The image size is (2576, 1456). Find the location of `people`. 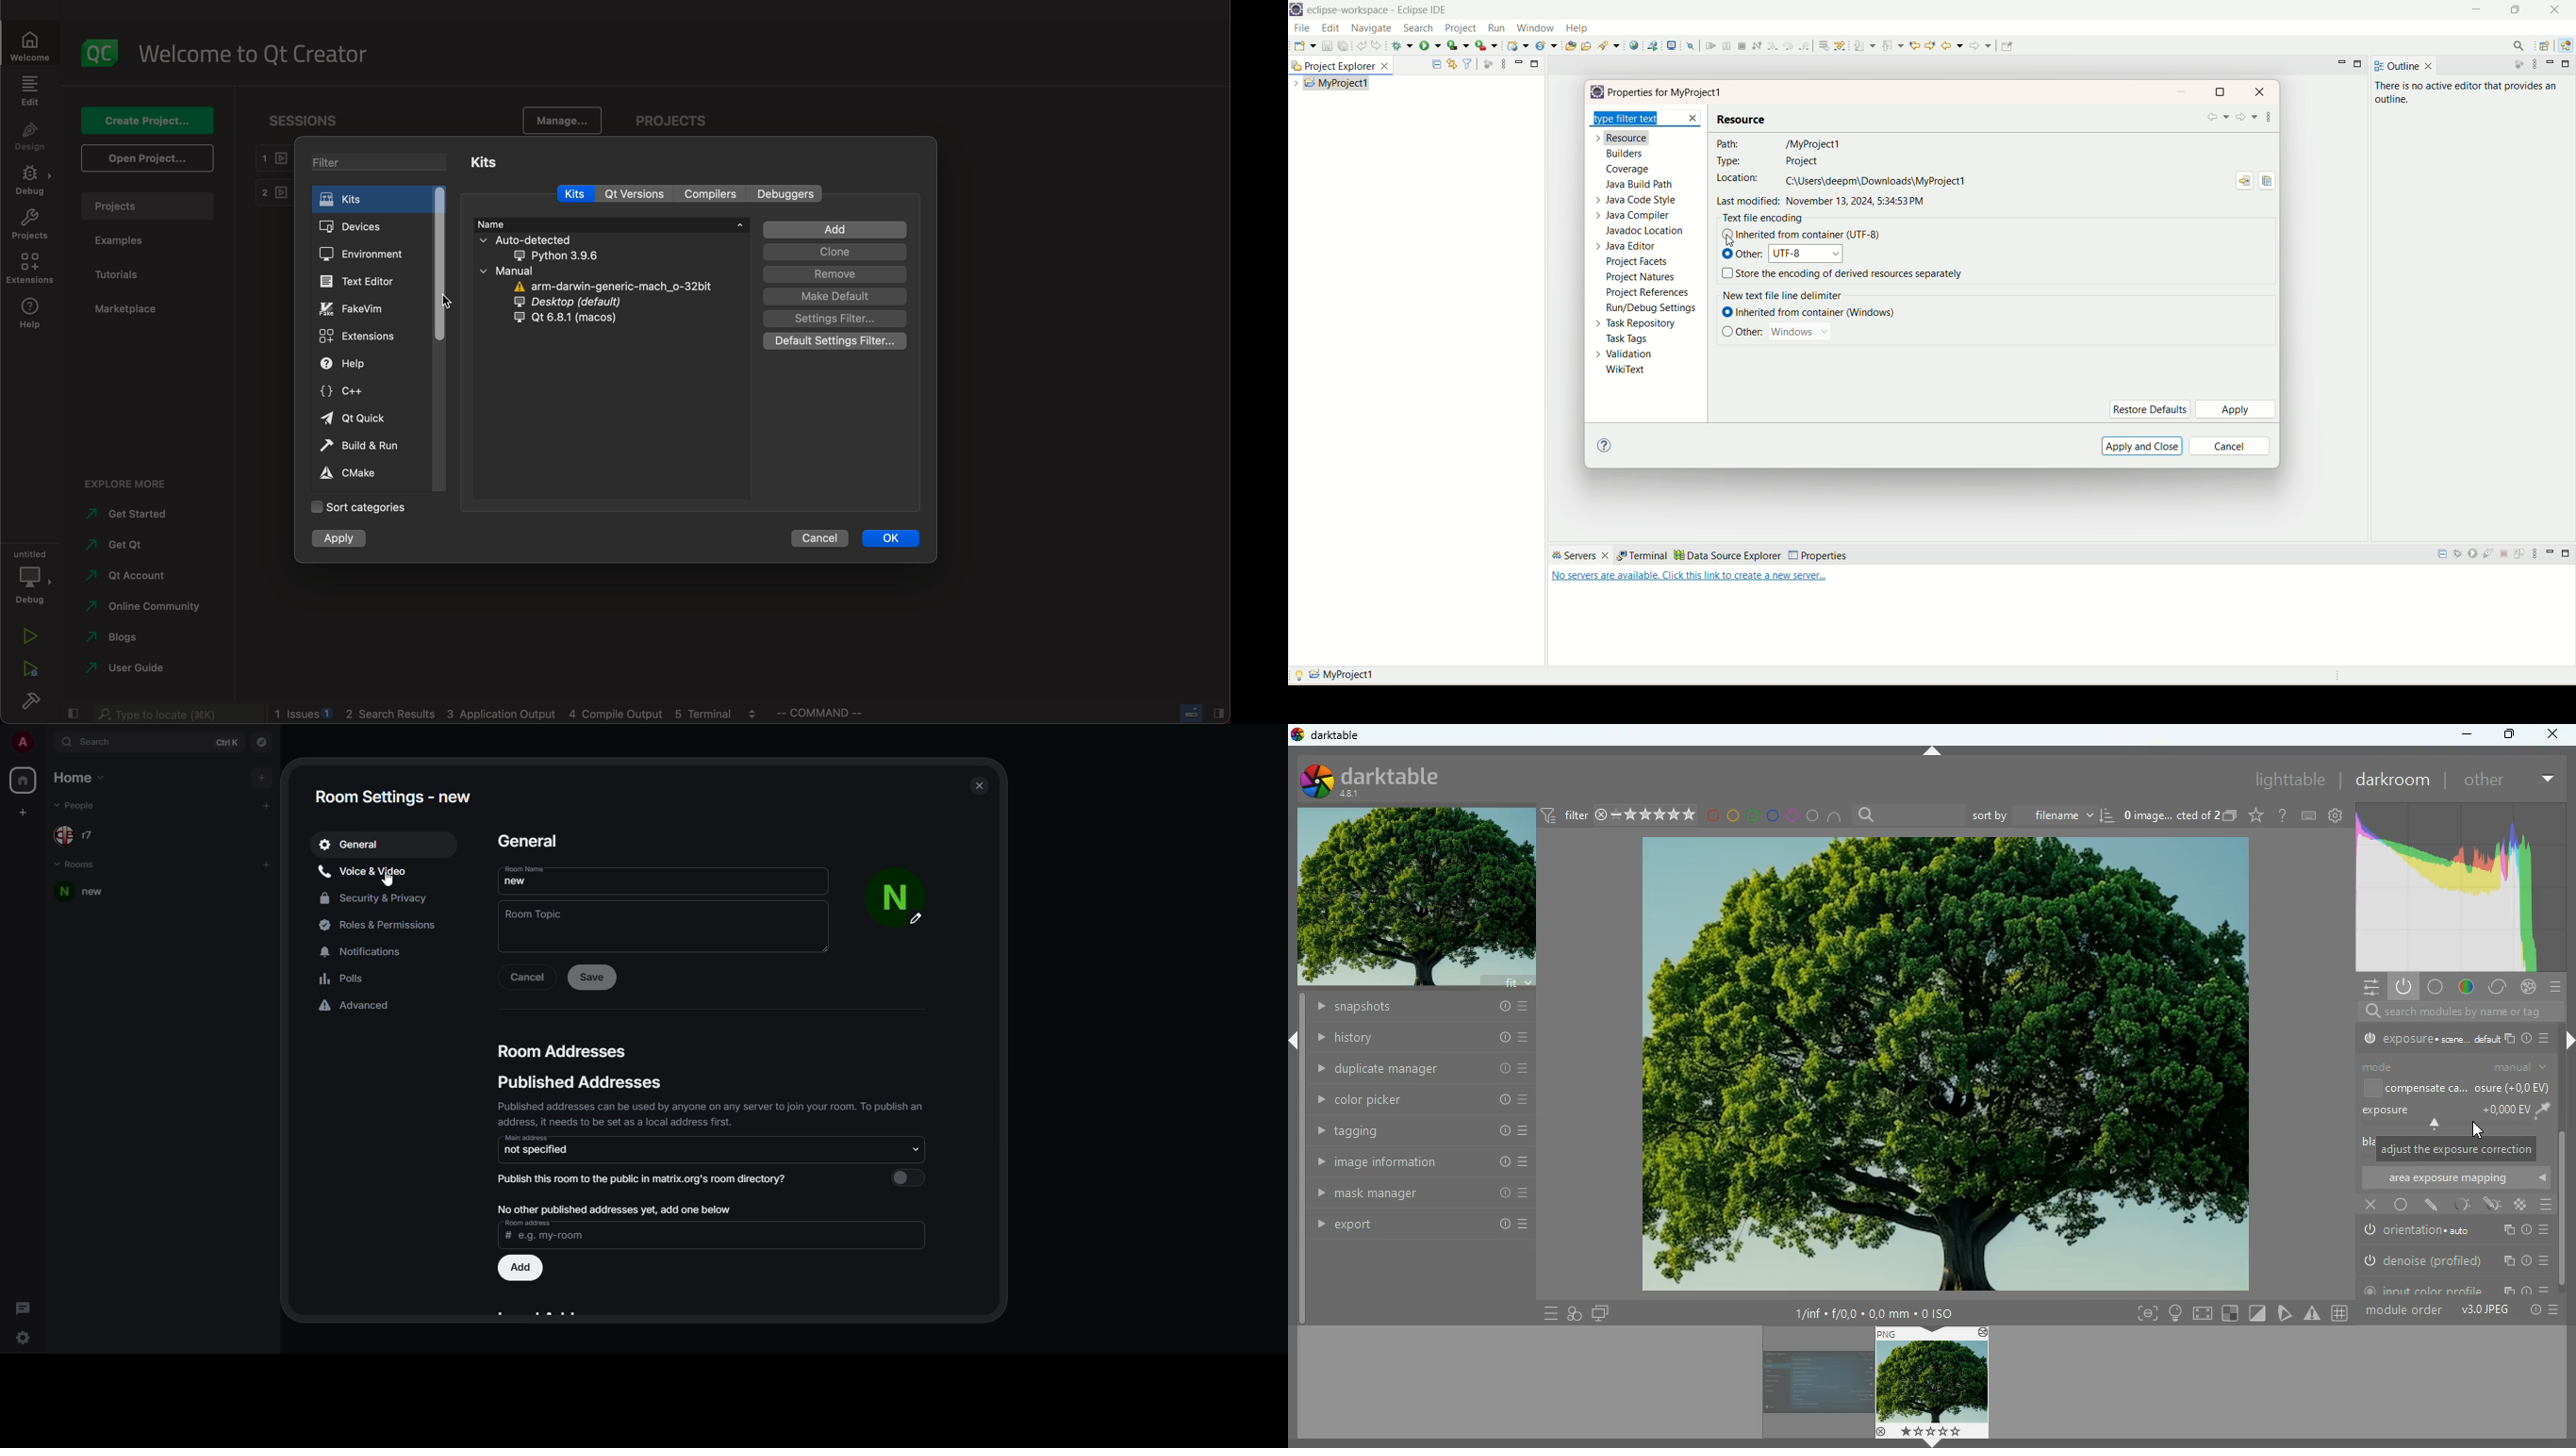

people is located at coordinates (83, 804).